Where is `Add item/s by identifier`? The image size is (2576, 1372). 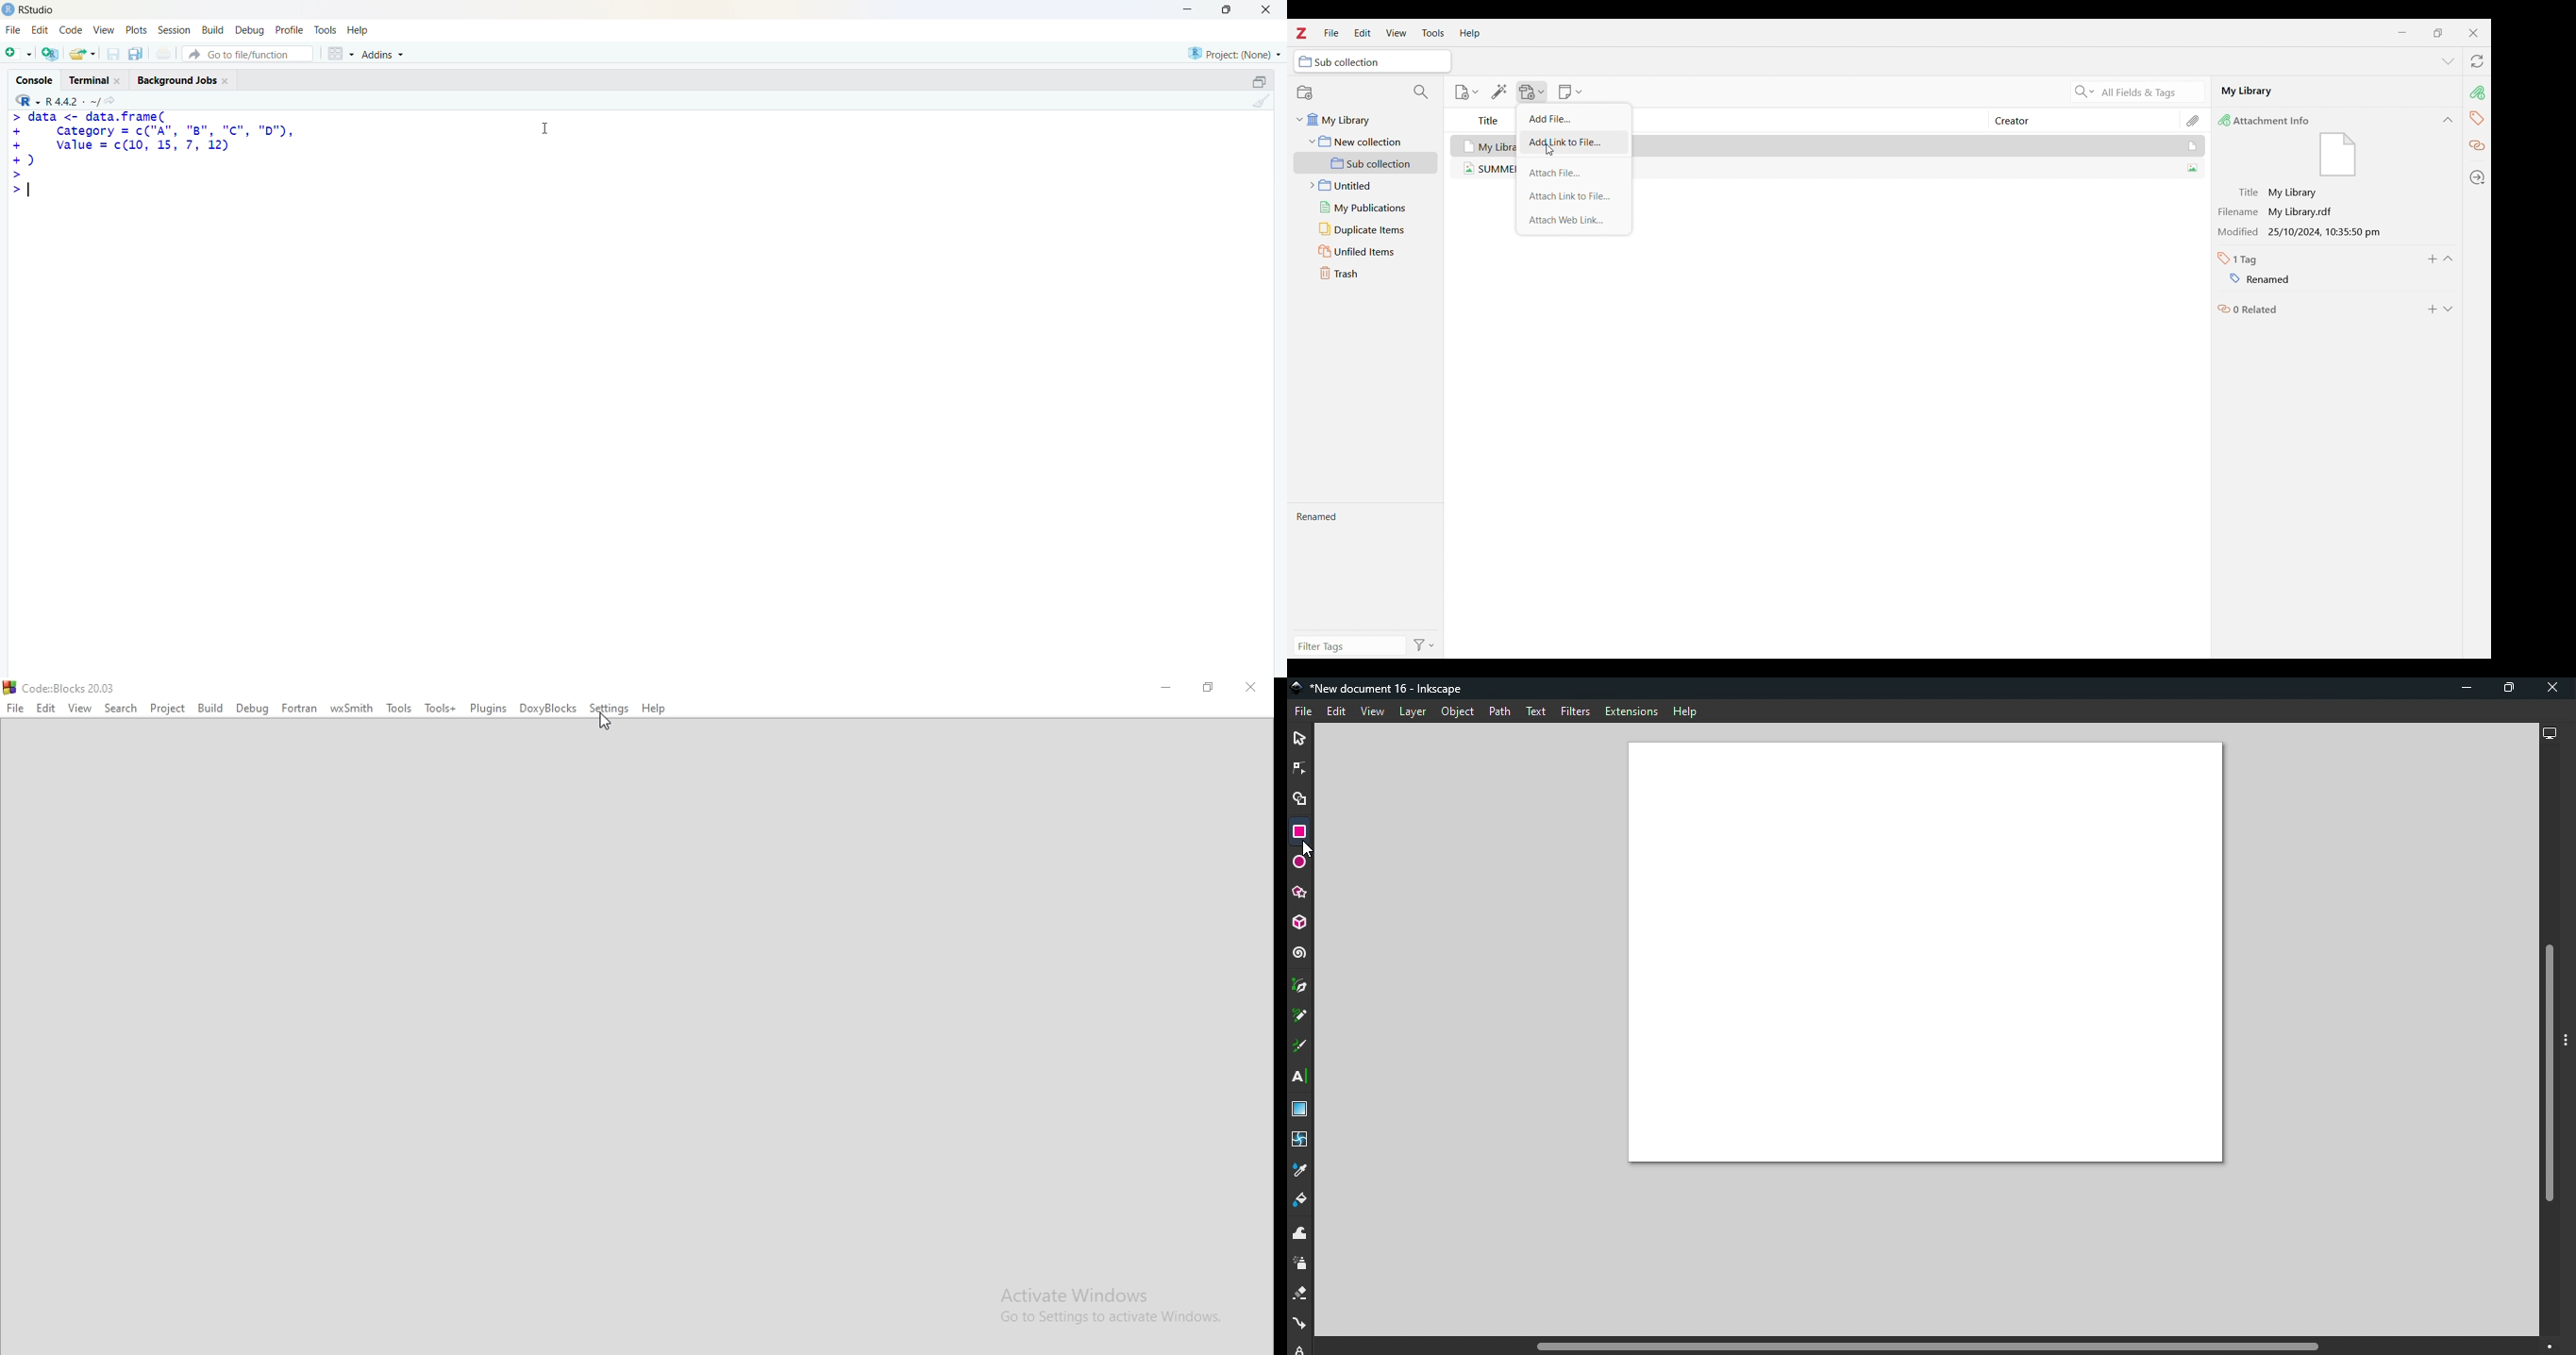 Add item/s by identifier is located at coordinates (1499, 92).